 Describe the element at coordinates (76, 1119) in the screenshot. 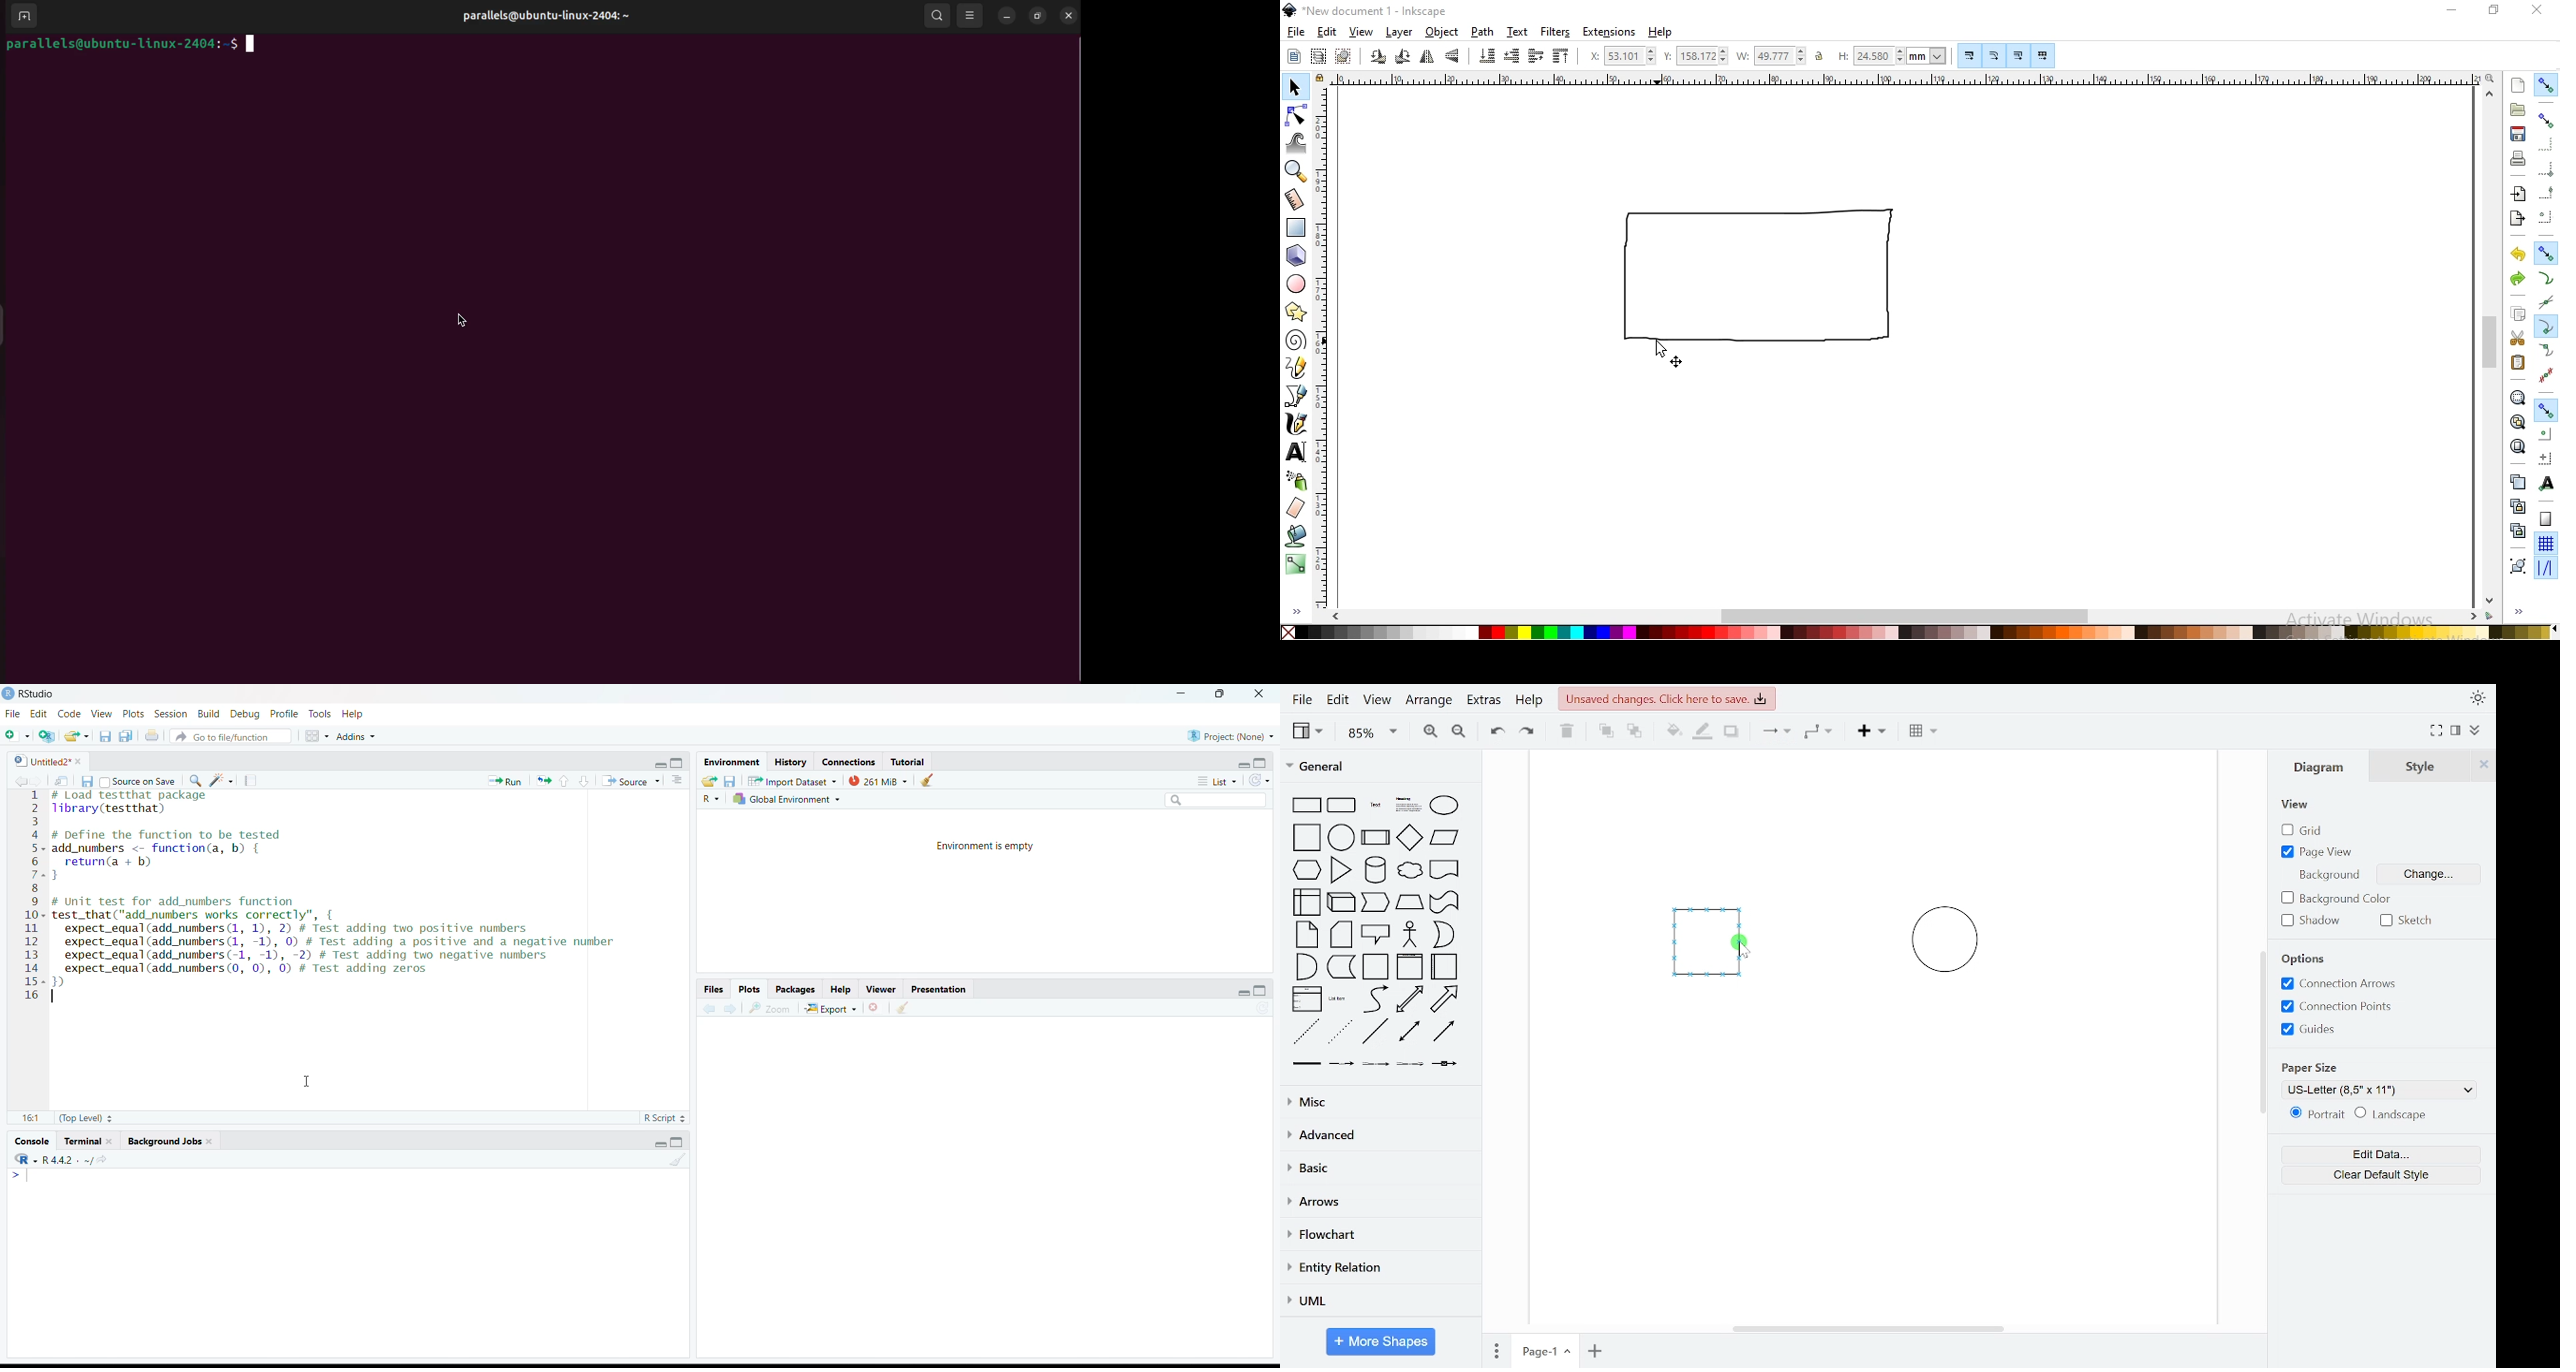

I see `(Top Level)` at that location.